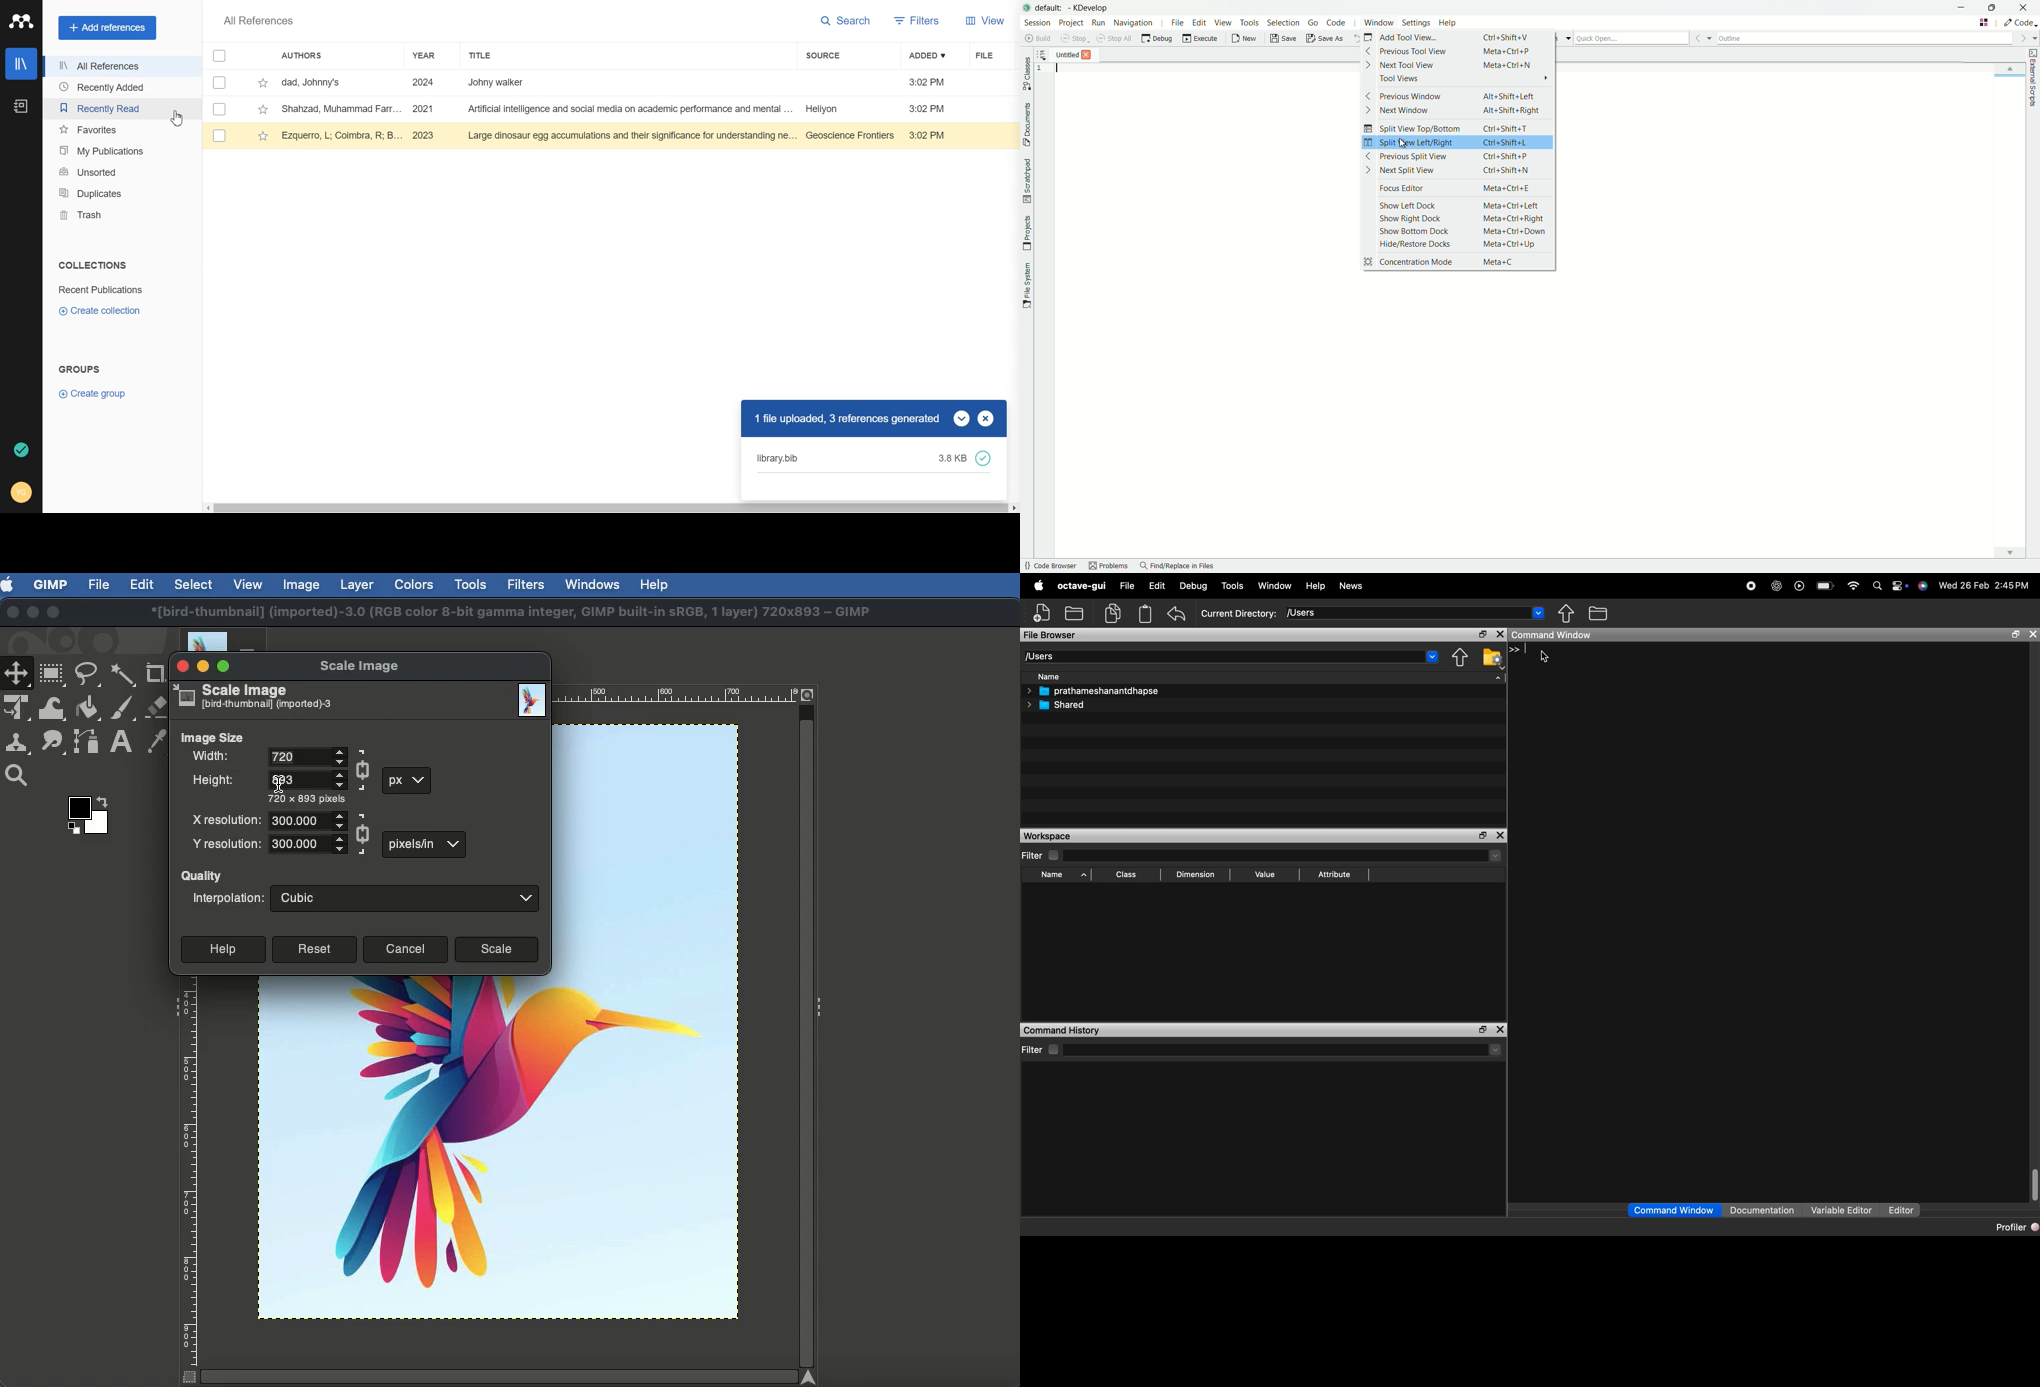 The height and width of the screenshot is (1400, 2044). What do you see at coordinates (116, 86) in the screenshot?
I see `Recently Added` at bounding box center [116, 86].